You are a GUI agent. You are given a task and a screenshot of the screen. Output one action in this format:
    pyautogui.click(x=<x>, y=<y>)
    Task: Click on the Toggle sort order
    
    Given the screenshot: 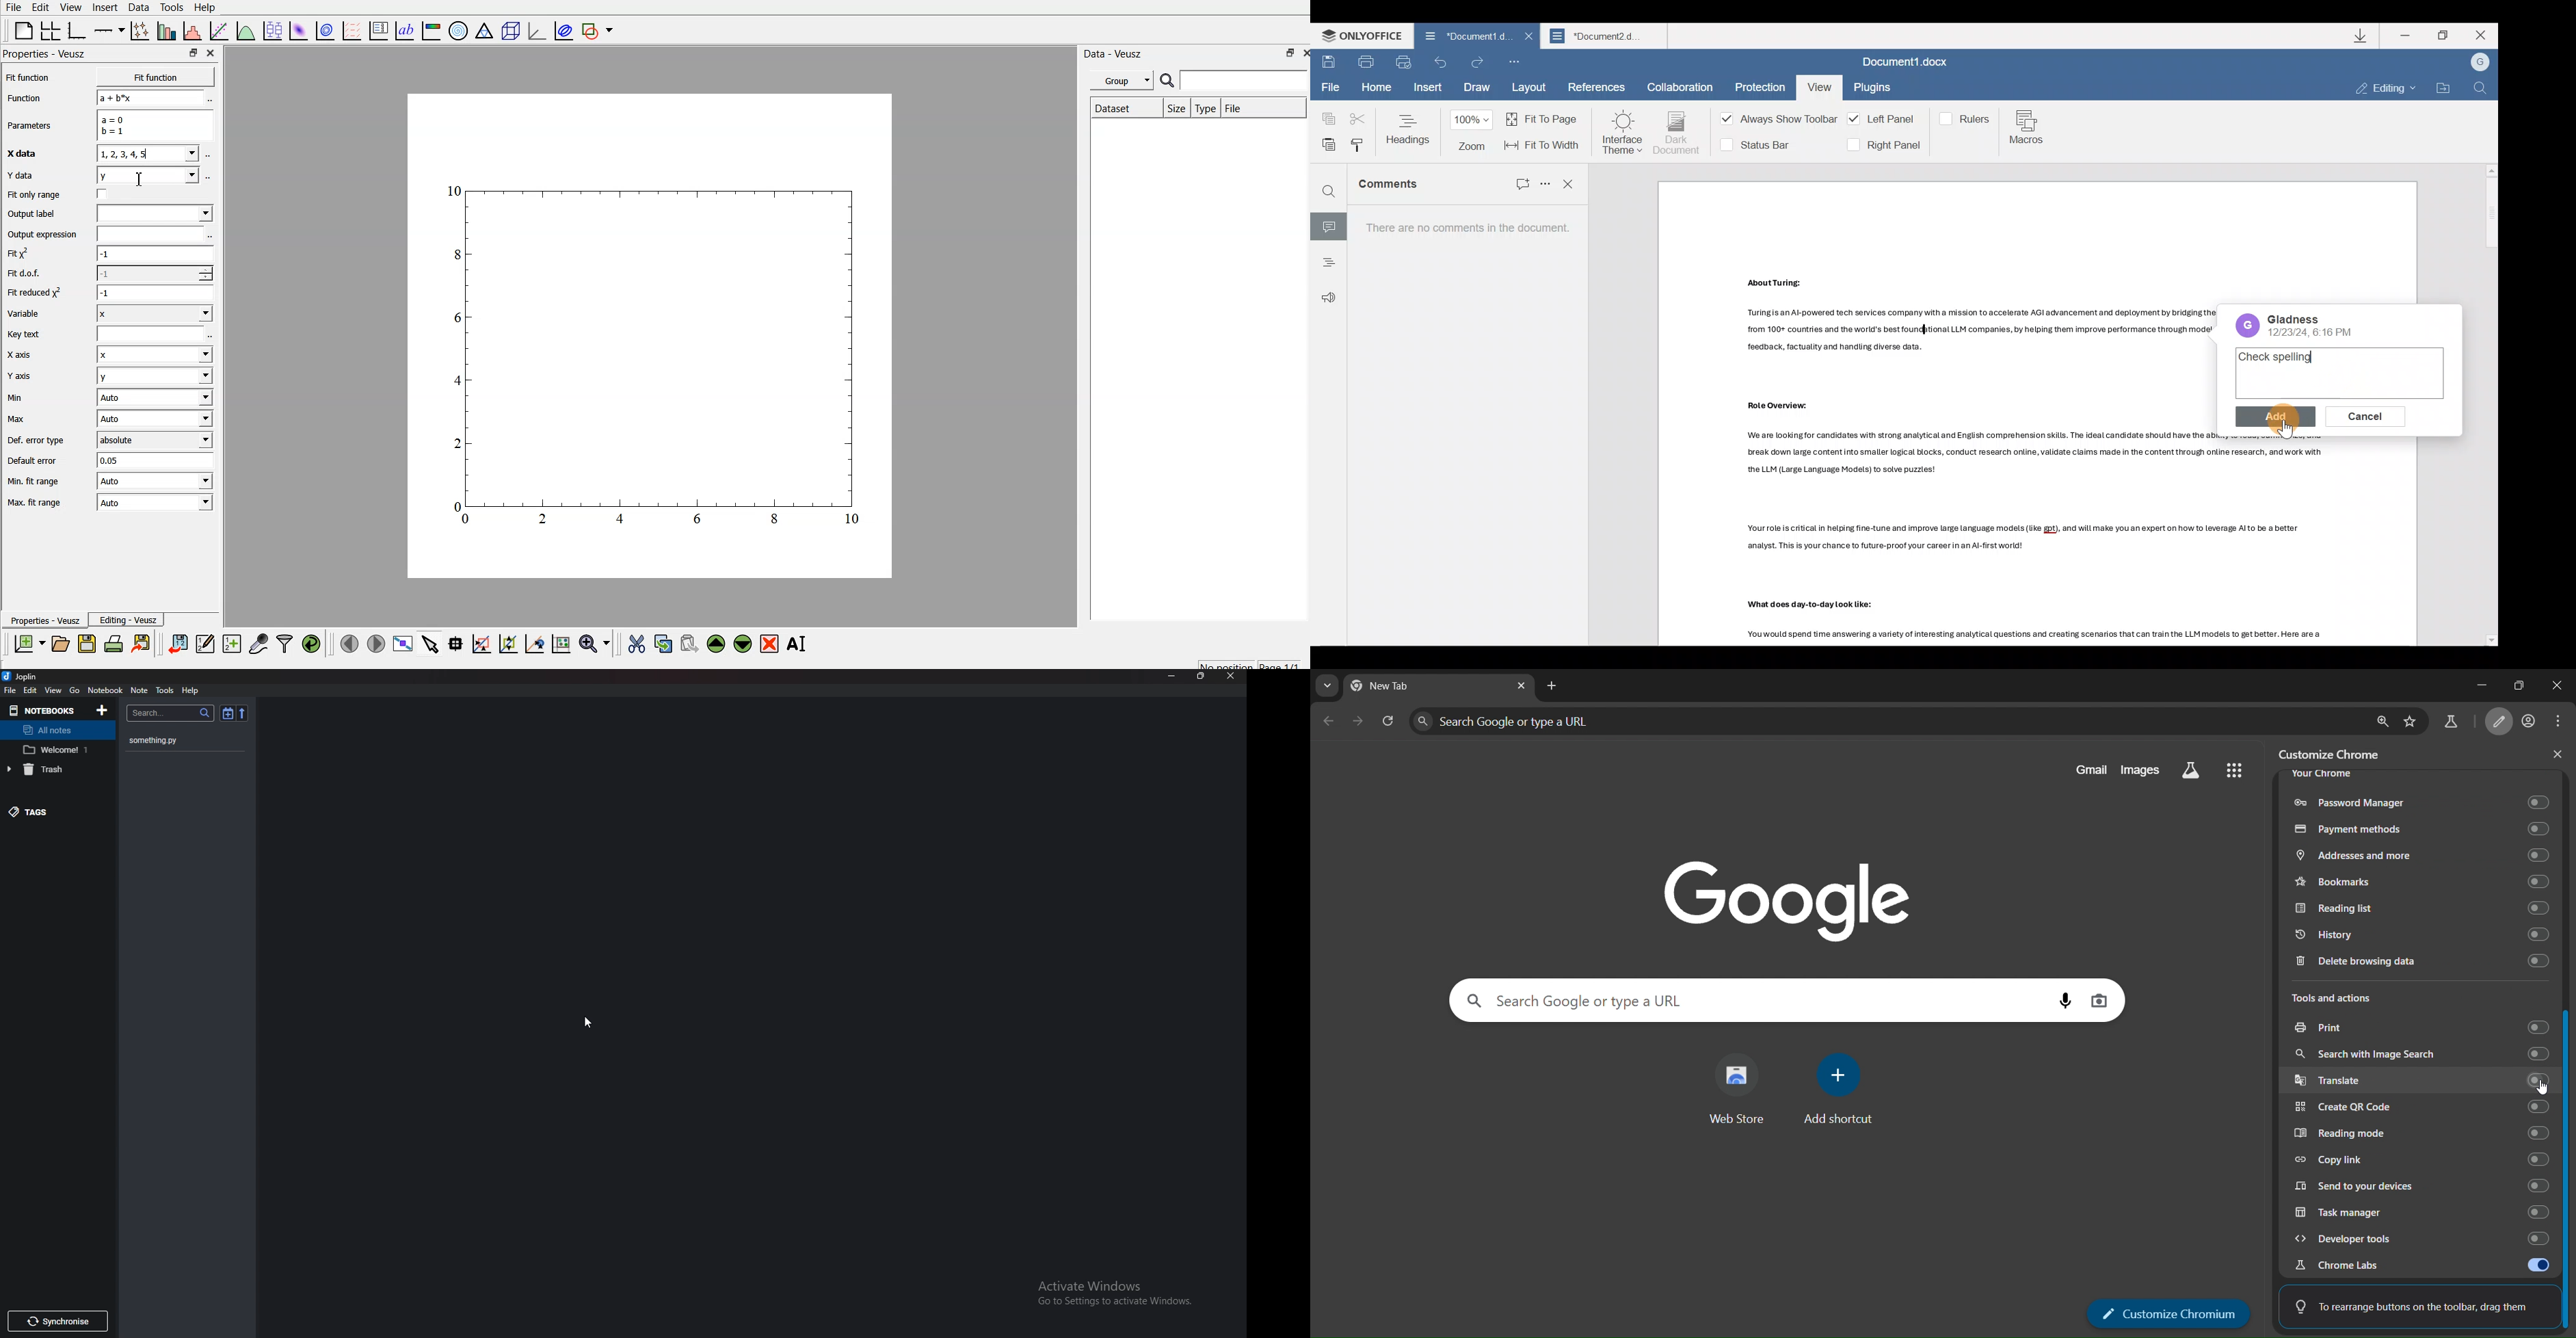 What is the action you would take?
    pyautogui.click(x=227, y=713)
    